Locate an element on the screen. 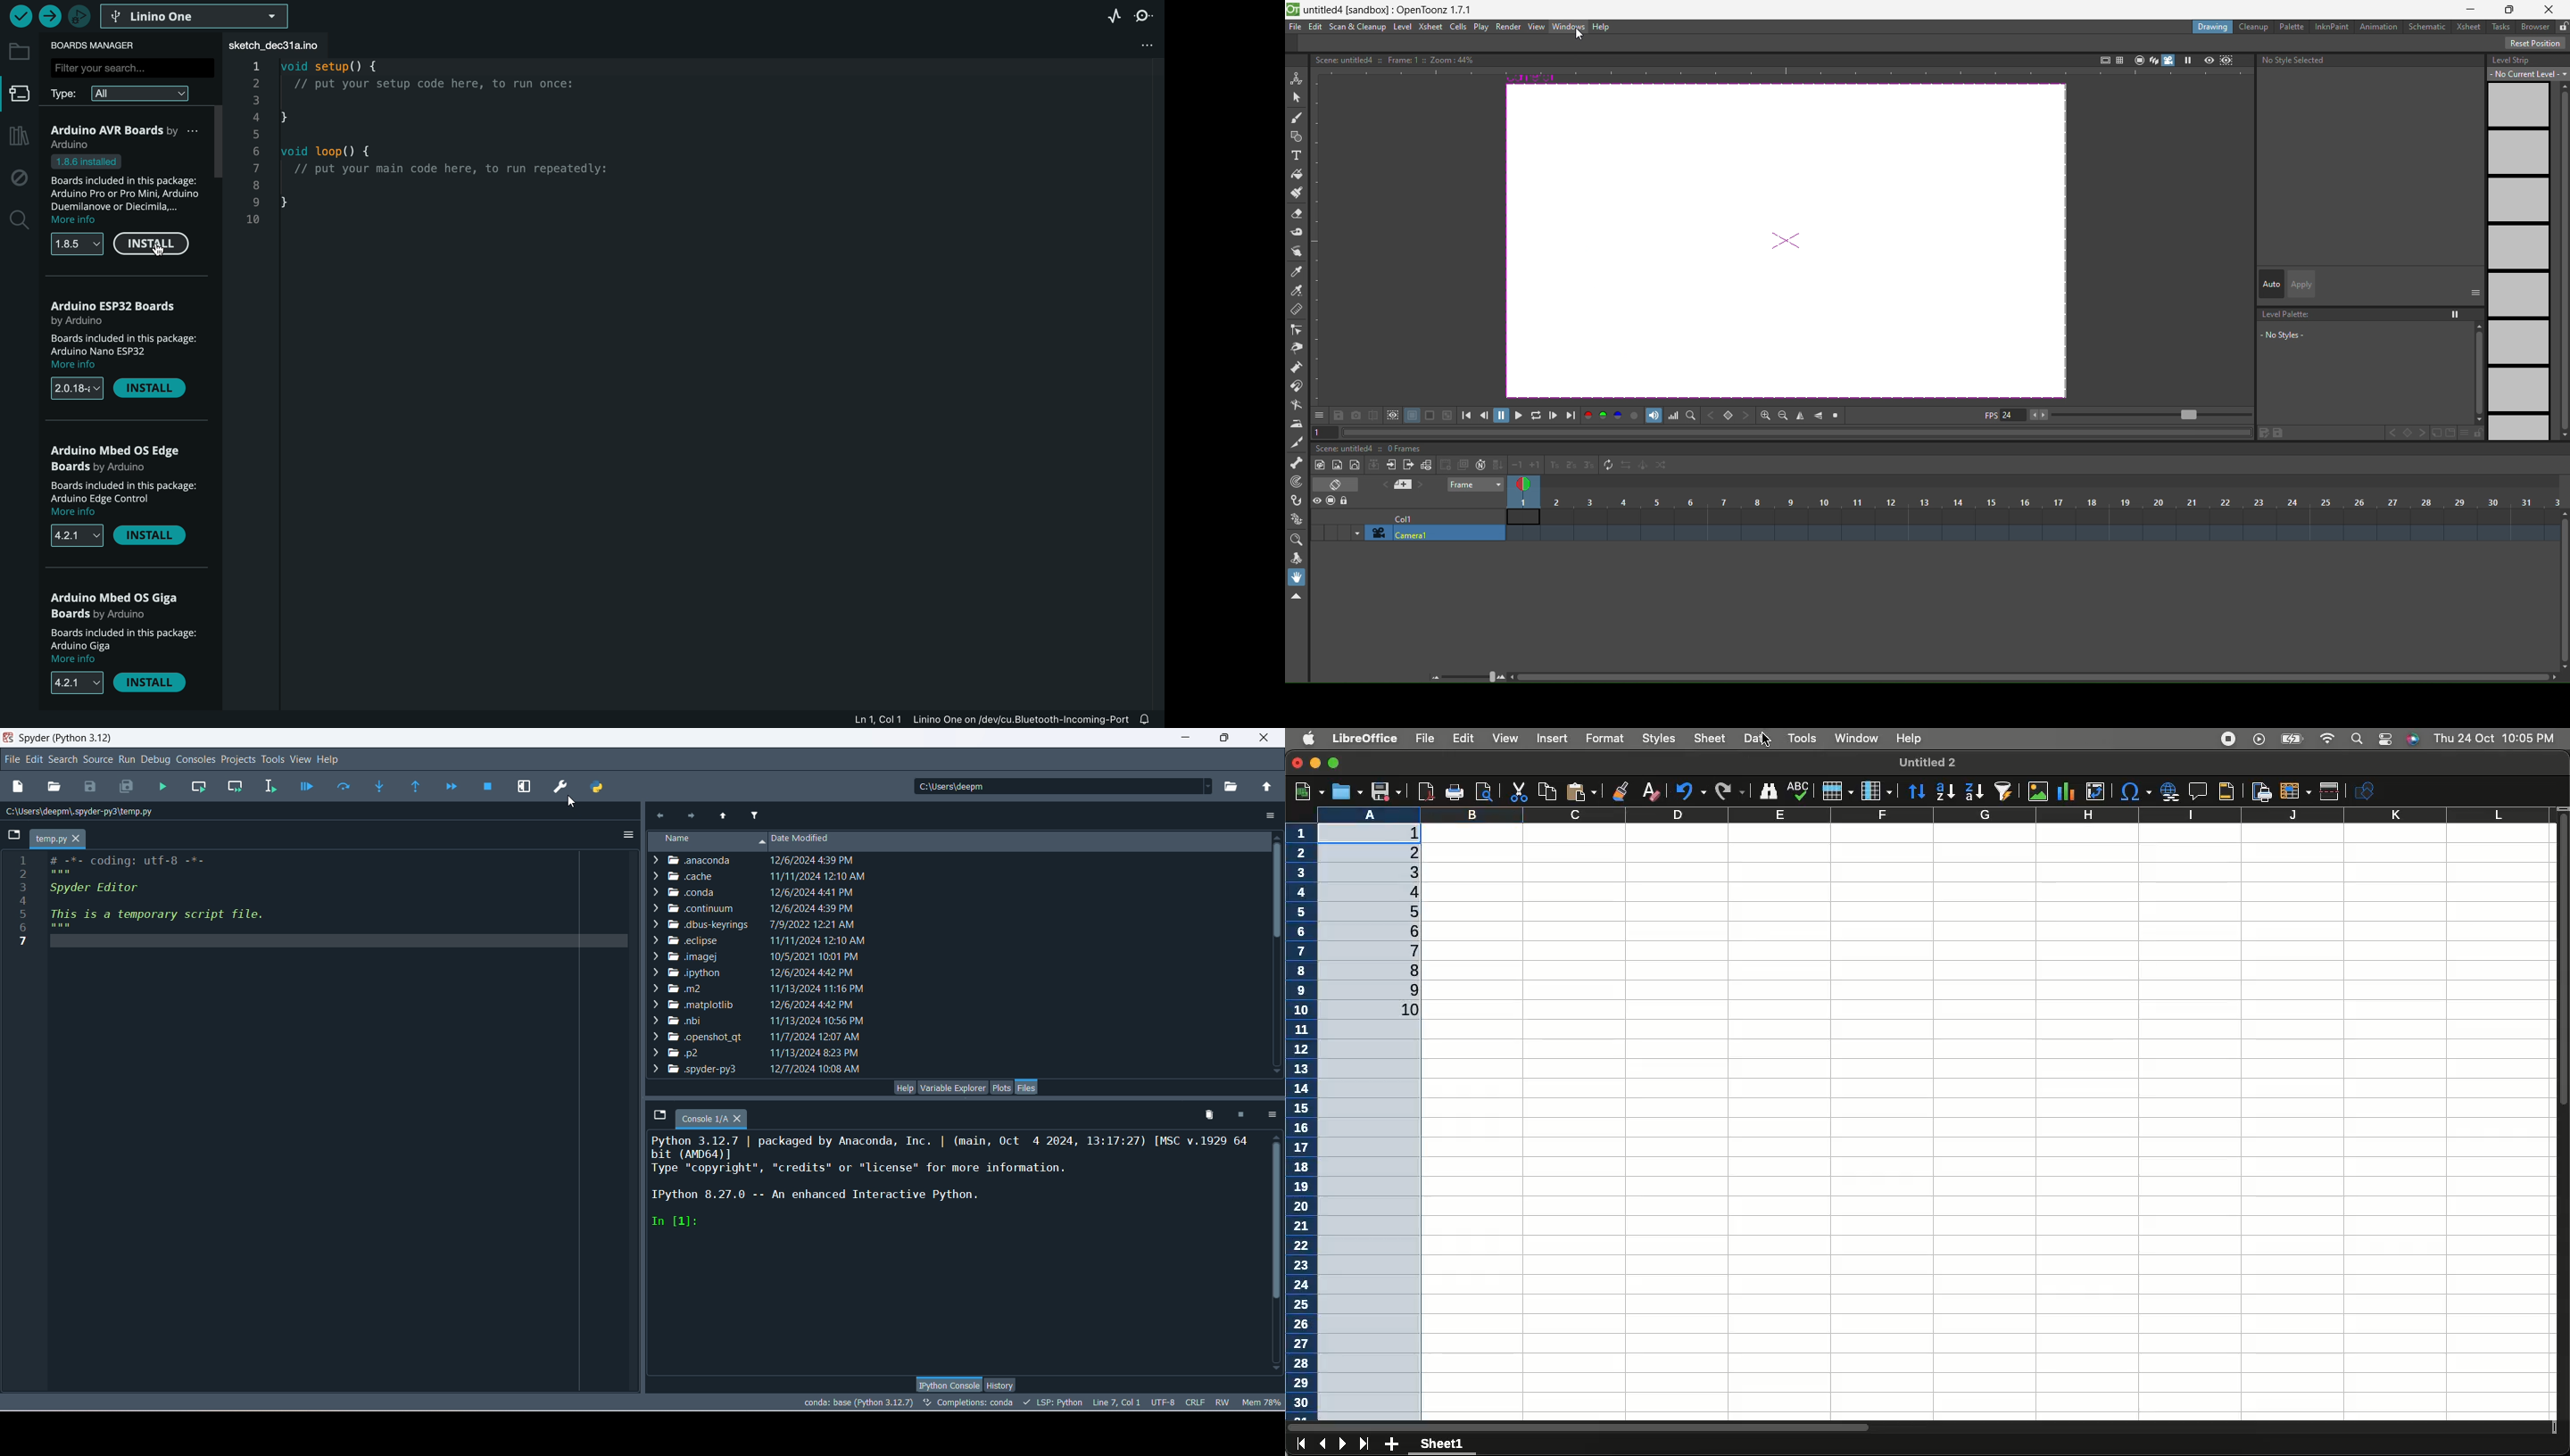 The height and width of the screenshot is (1456, 2576). run current cell is located at coordinates (199, 787).